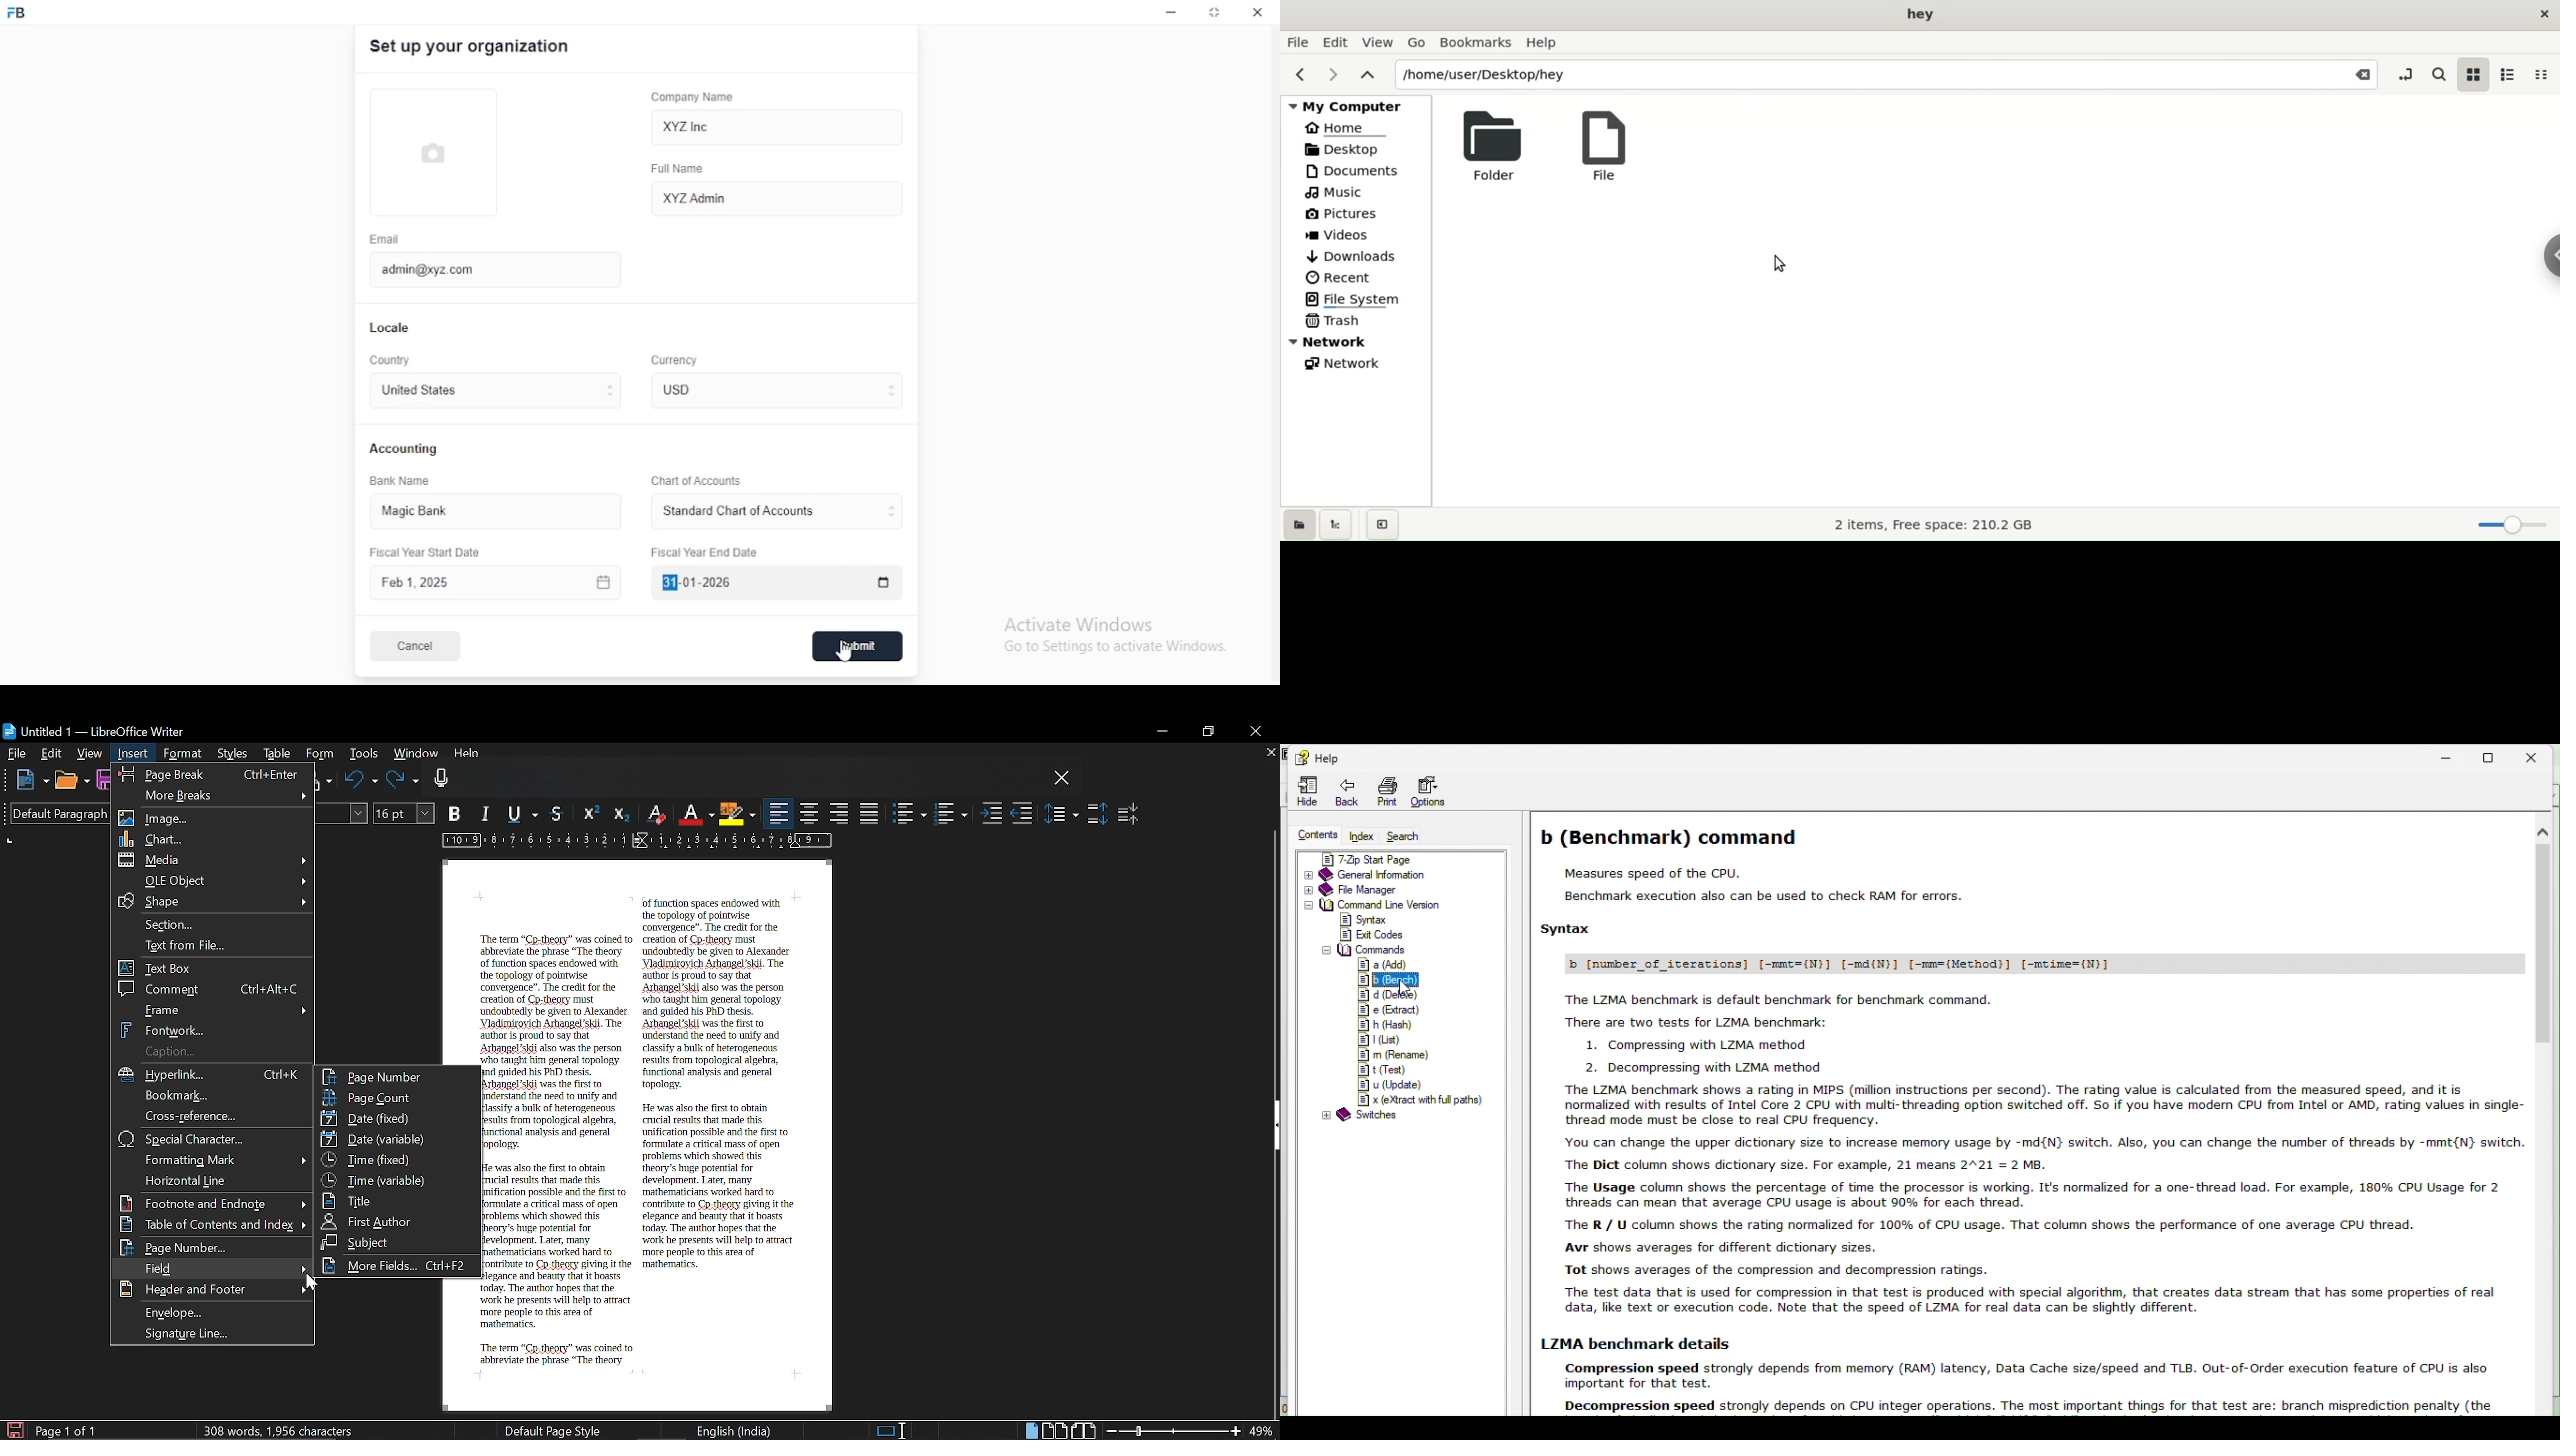 This screenshot has width=2576, height=1456. What do you see at coordinates (418, 392) in the screenshot?
I see `united states` at bounding box center [418, 392].